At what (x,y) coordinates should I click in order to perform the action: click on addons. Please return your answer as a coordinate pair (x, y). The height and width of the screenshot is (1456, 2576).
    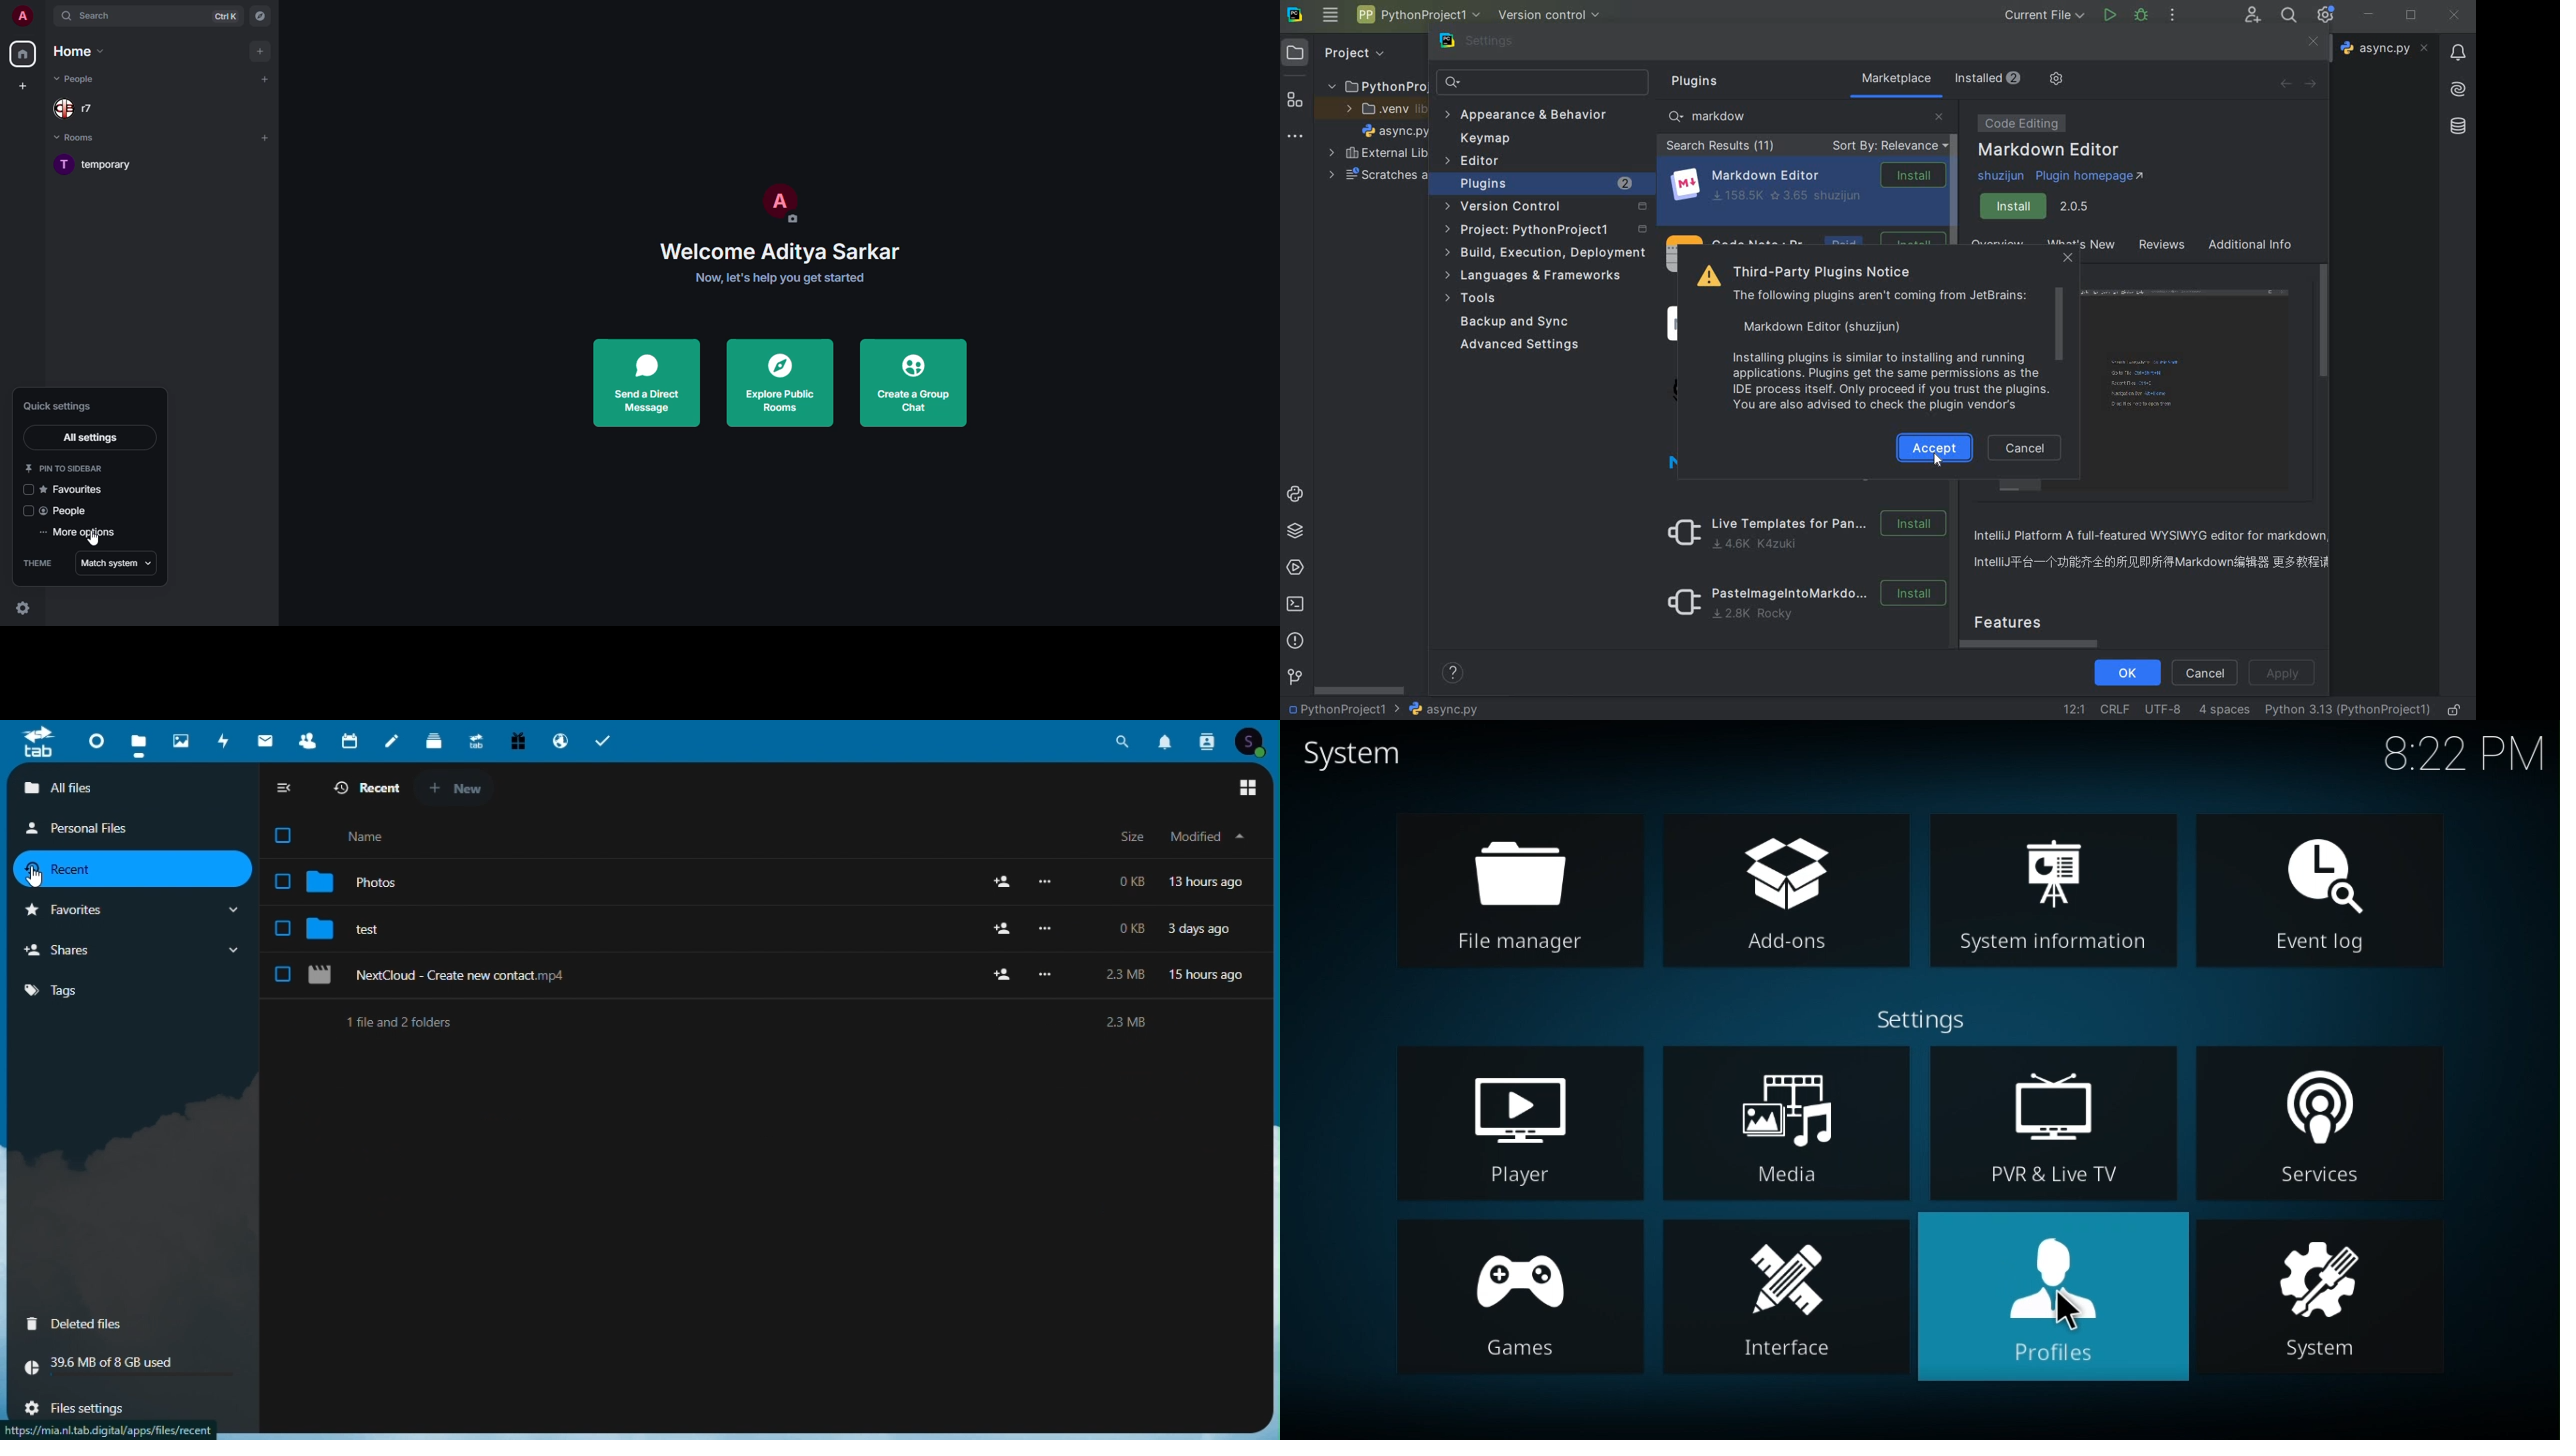
    Looking at the image, I should click on (1779, 890).